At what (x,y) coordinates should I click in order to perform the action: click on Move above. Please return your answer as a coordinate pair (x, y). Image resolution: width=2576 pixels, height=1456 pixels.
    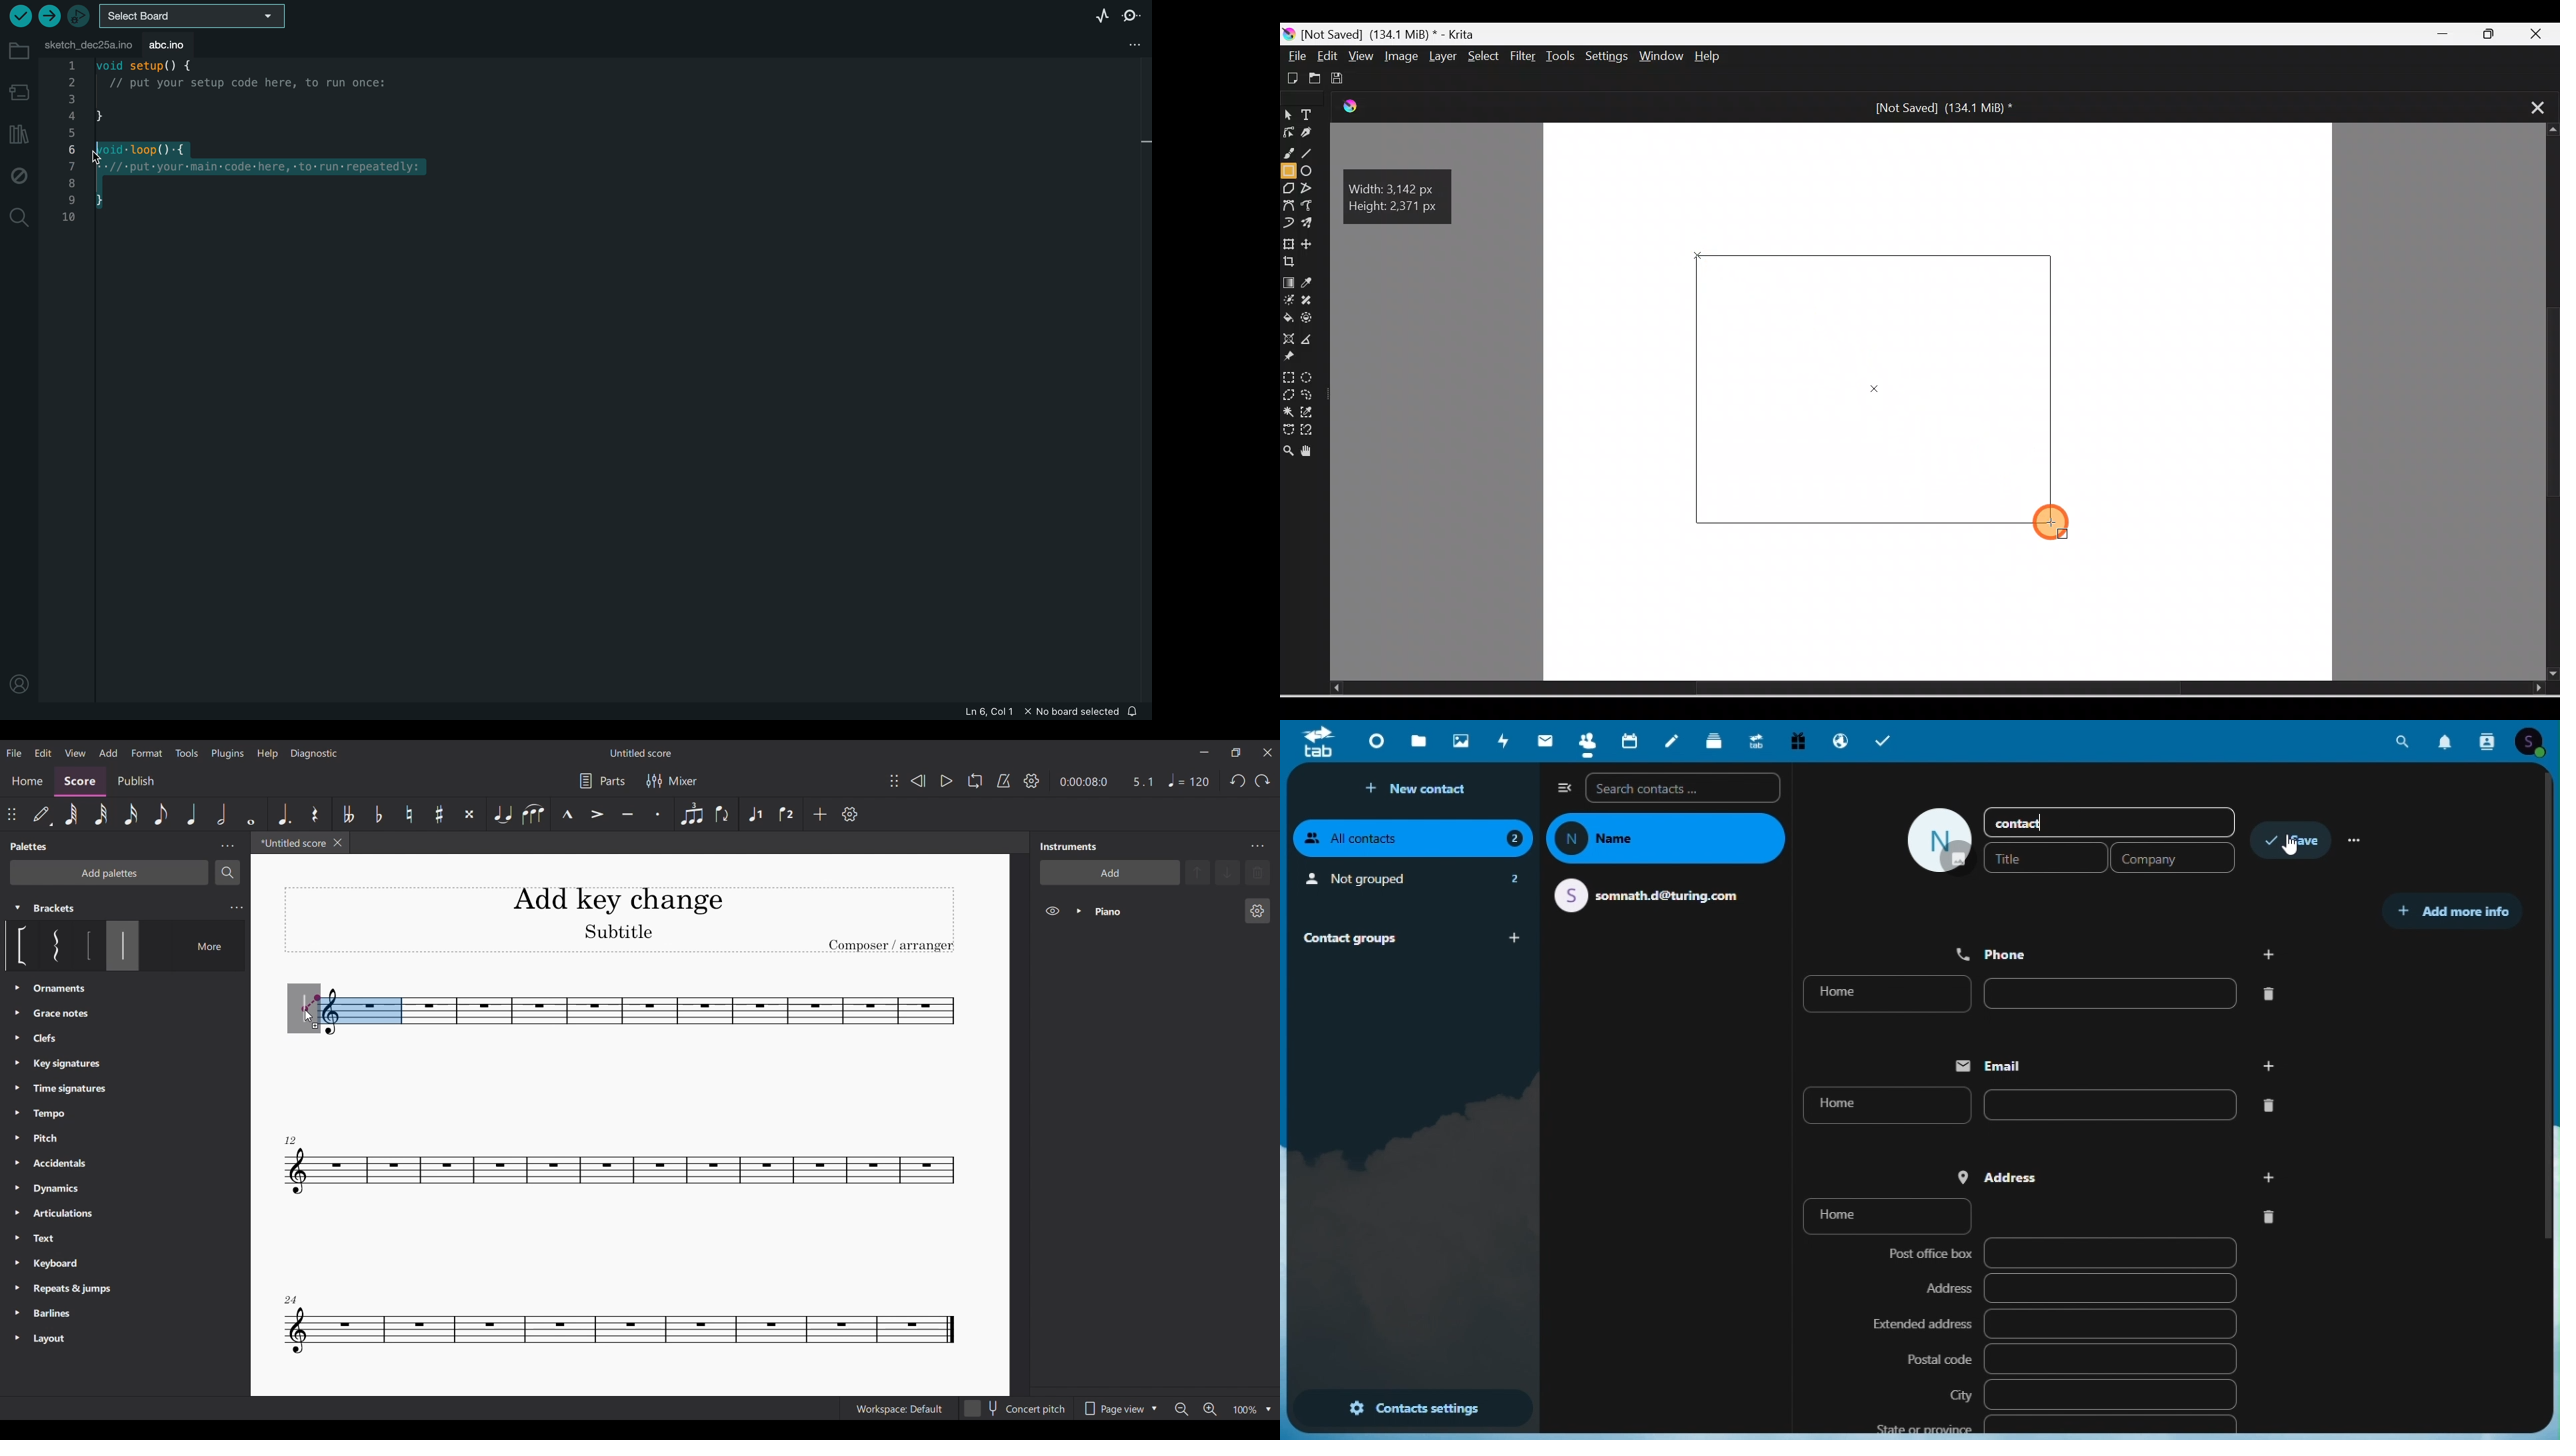
    Looking at the image, I should click on (1197, 873).